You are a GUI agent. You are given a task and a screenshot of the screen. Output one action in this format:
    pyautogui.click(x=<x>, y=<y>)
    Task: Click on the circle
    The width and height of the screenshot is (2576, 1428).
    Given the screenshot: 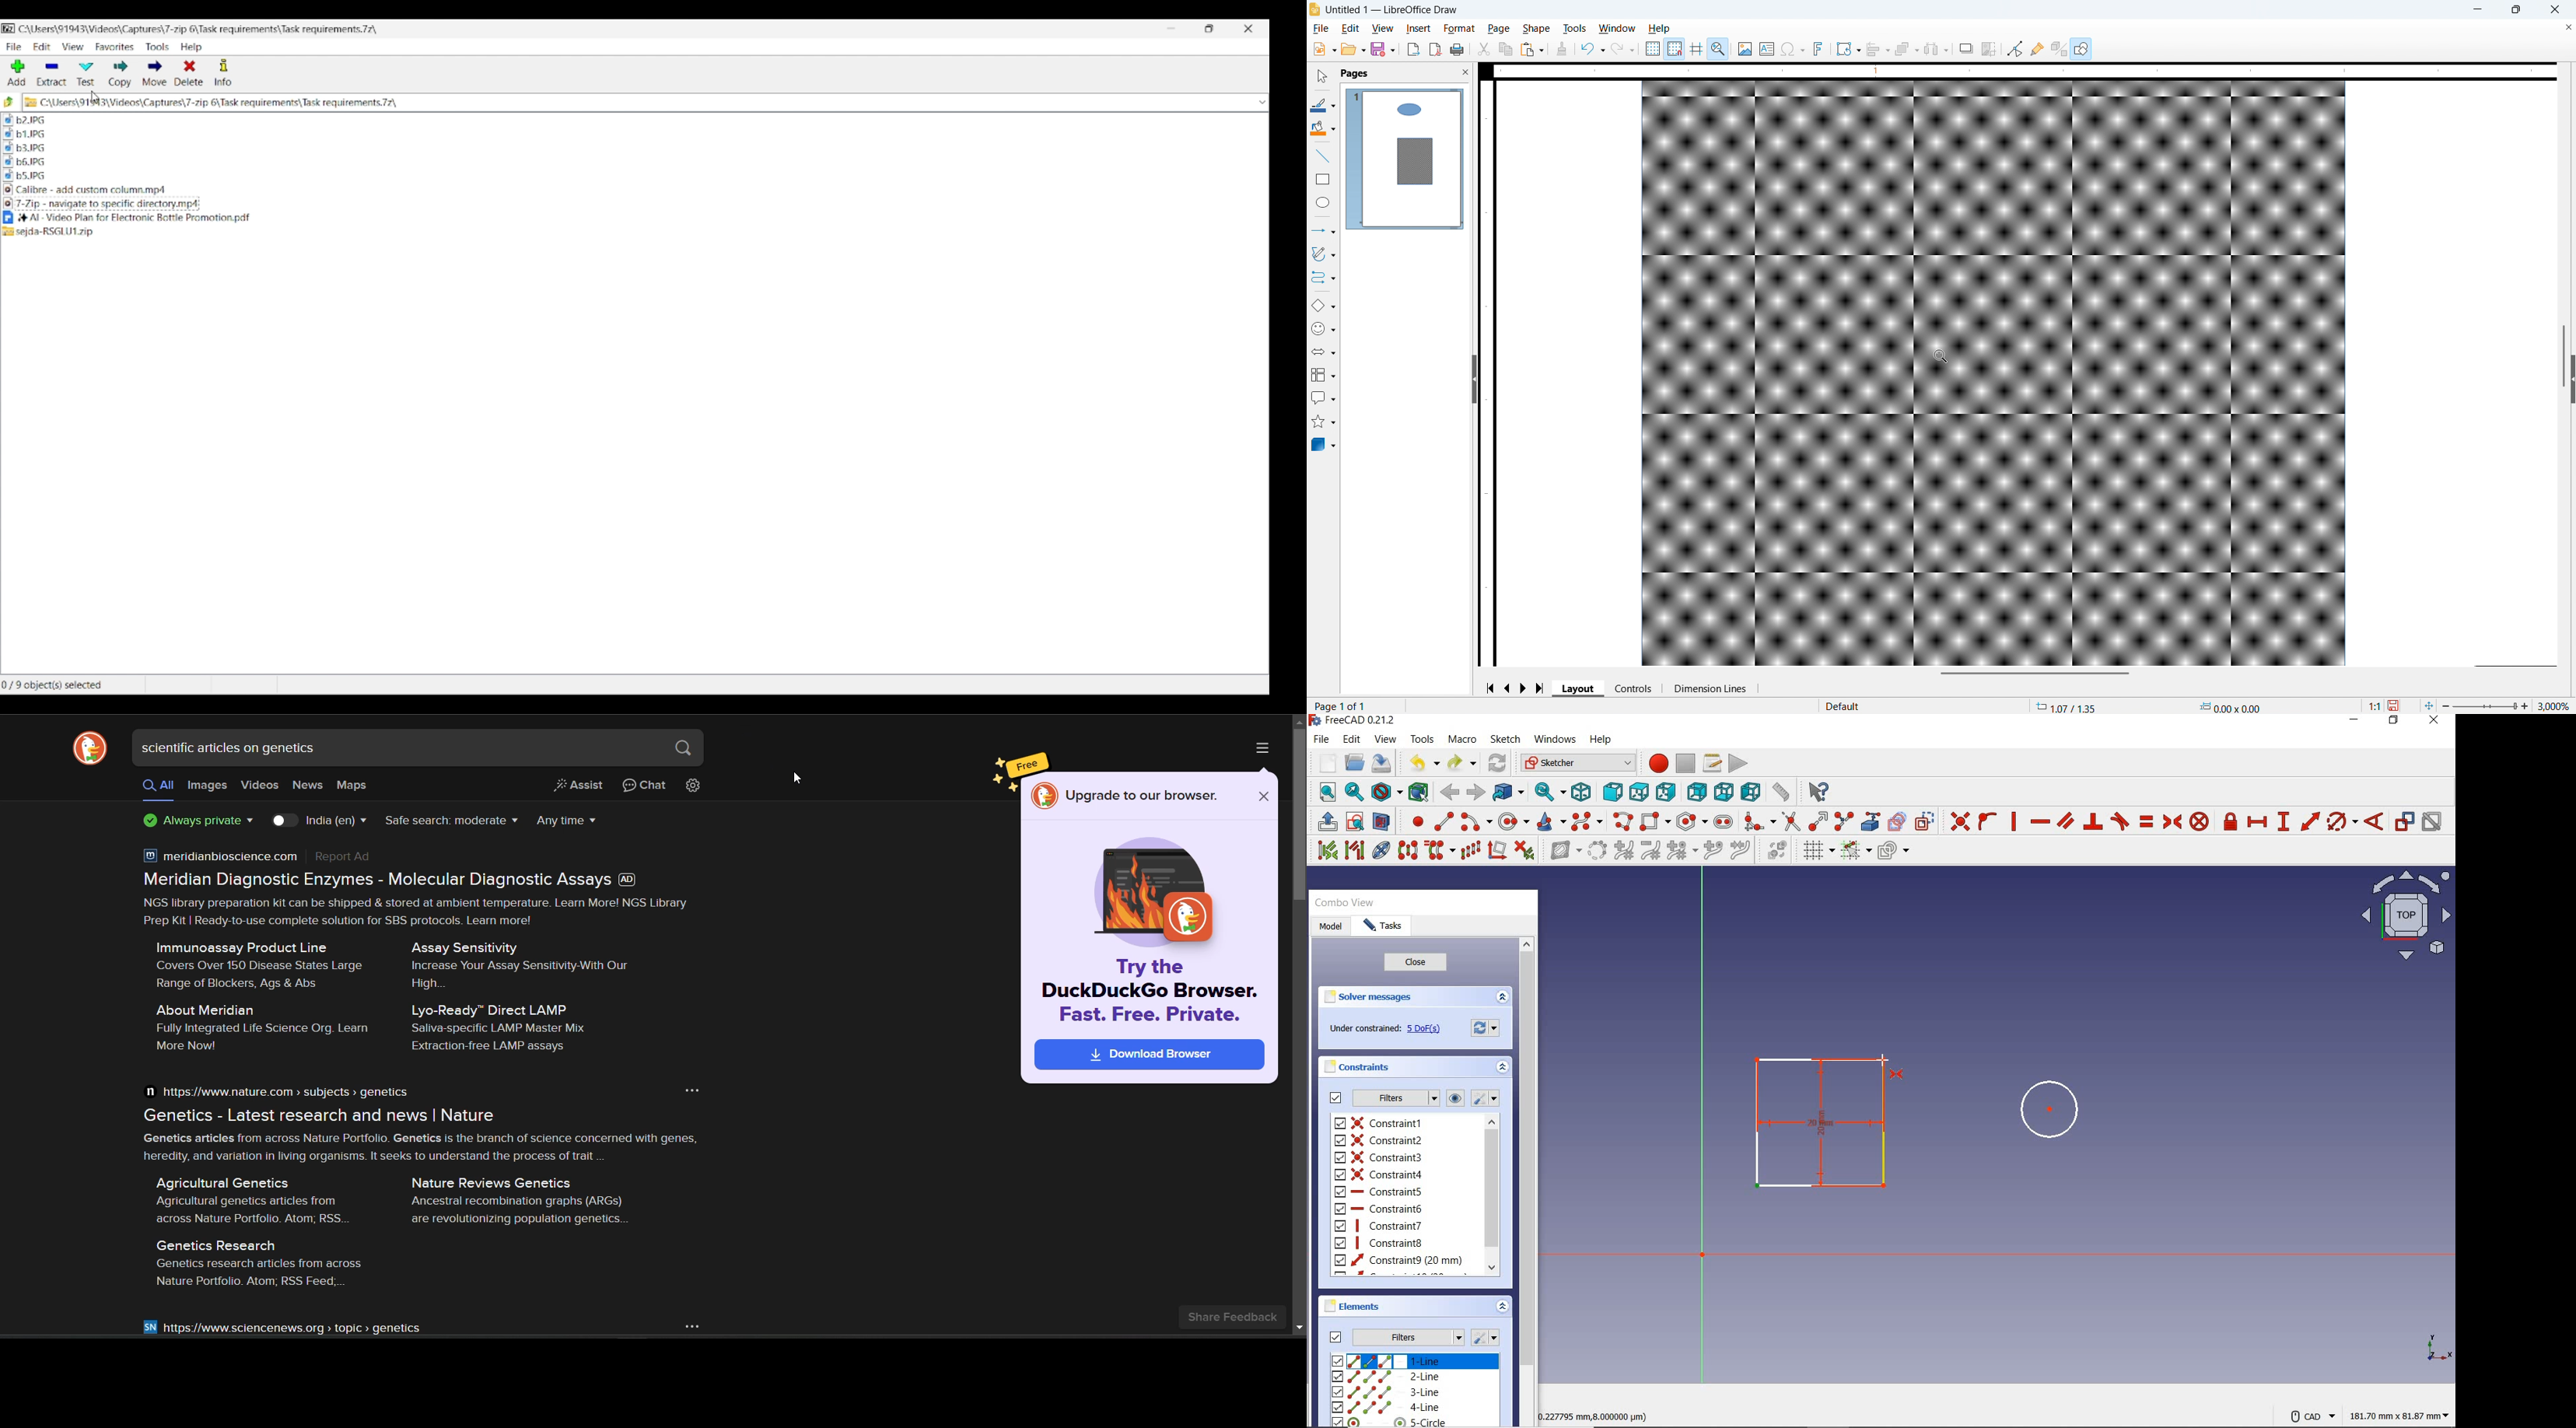 What is the action you would take?
    pyautogui.click(x=2041, y=1110)
    